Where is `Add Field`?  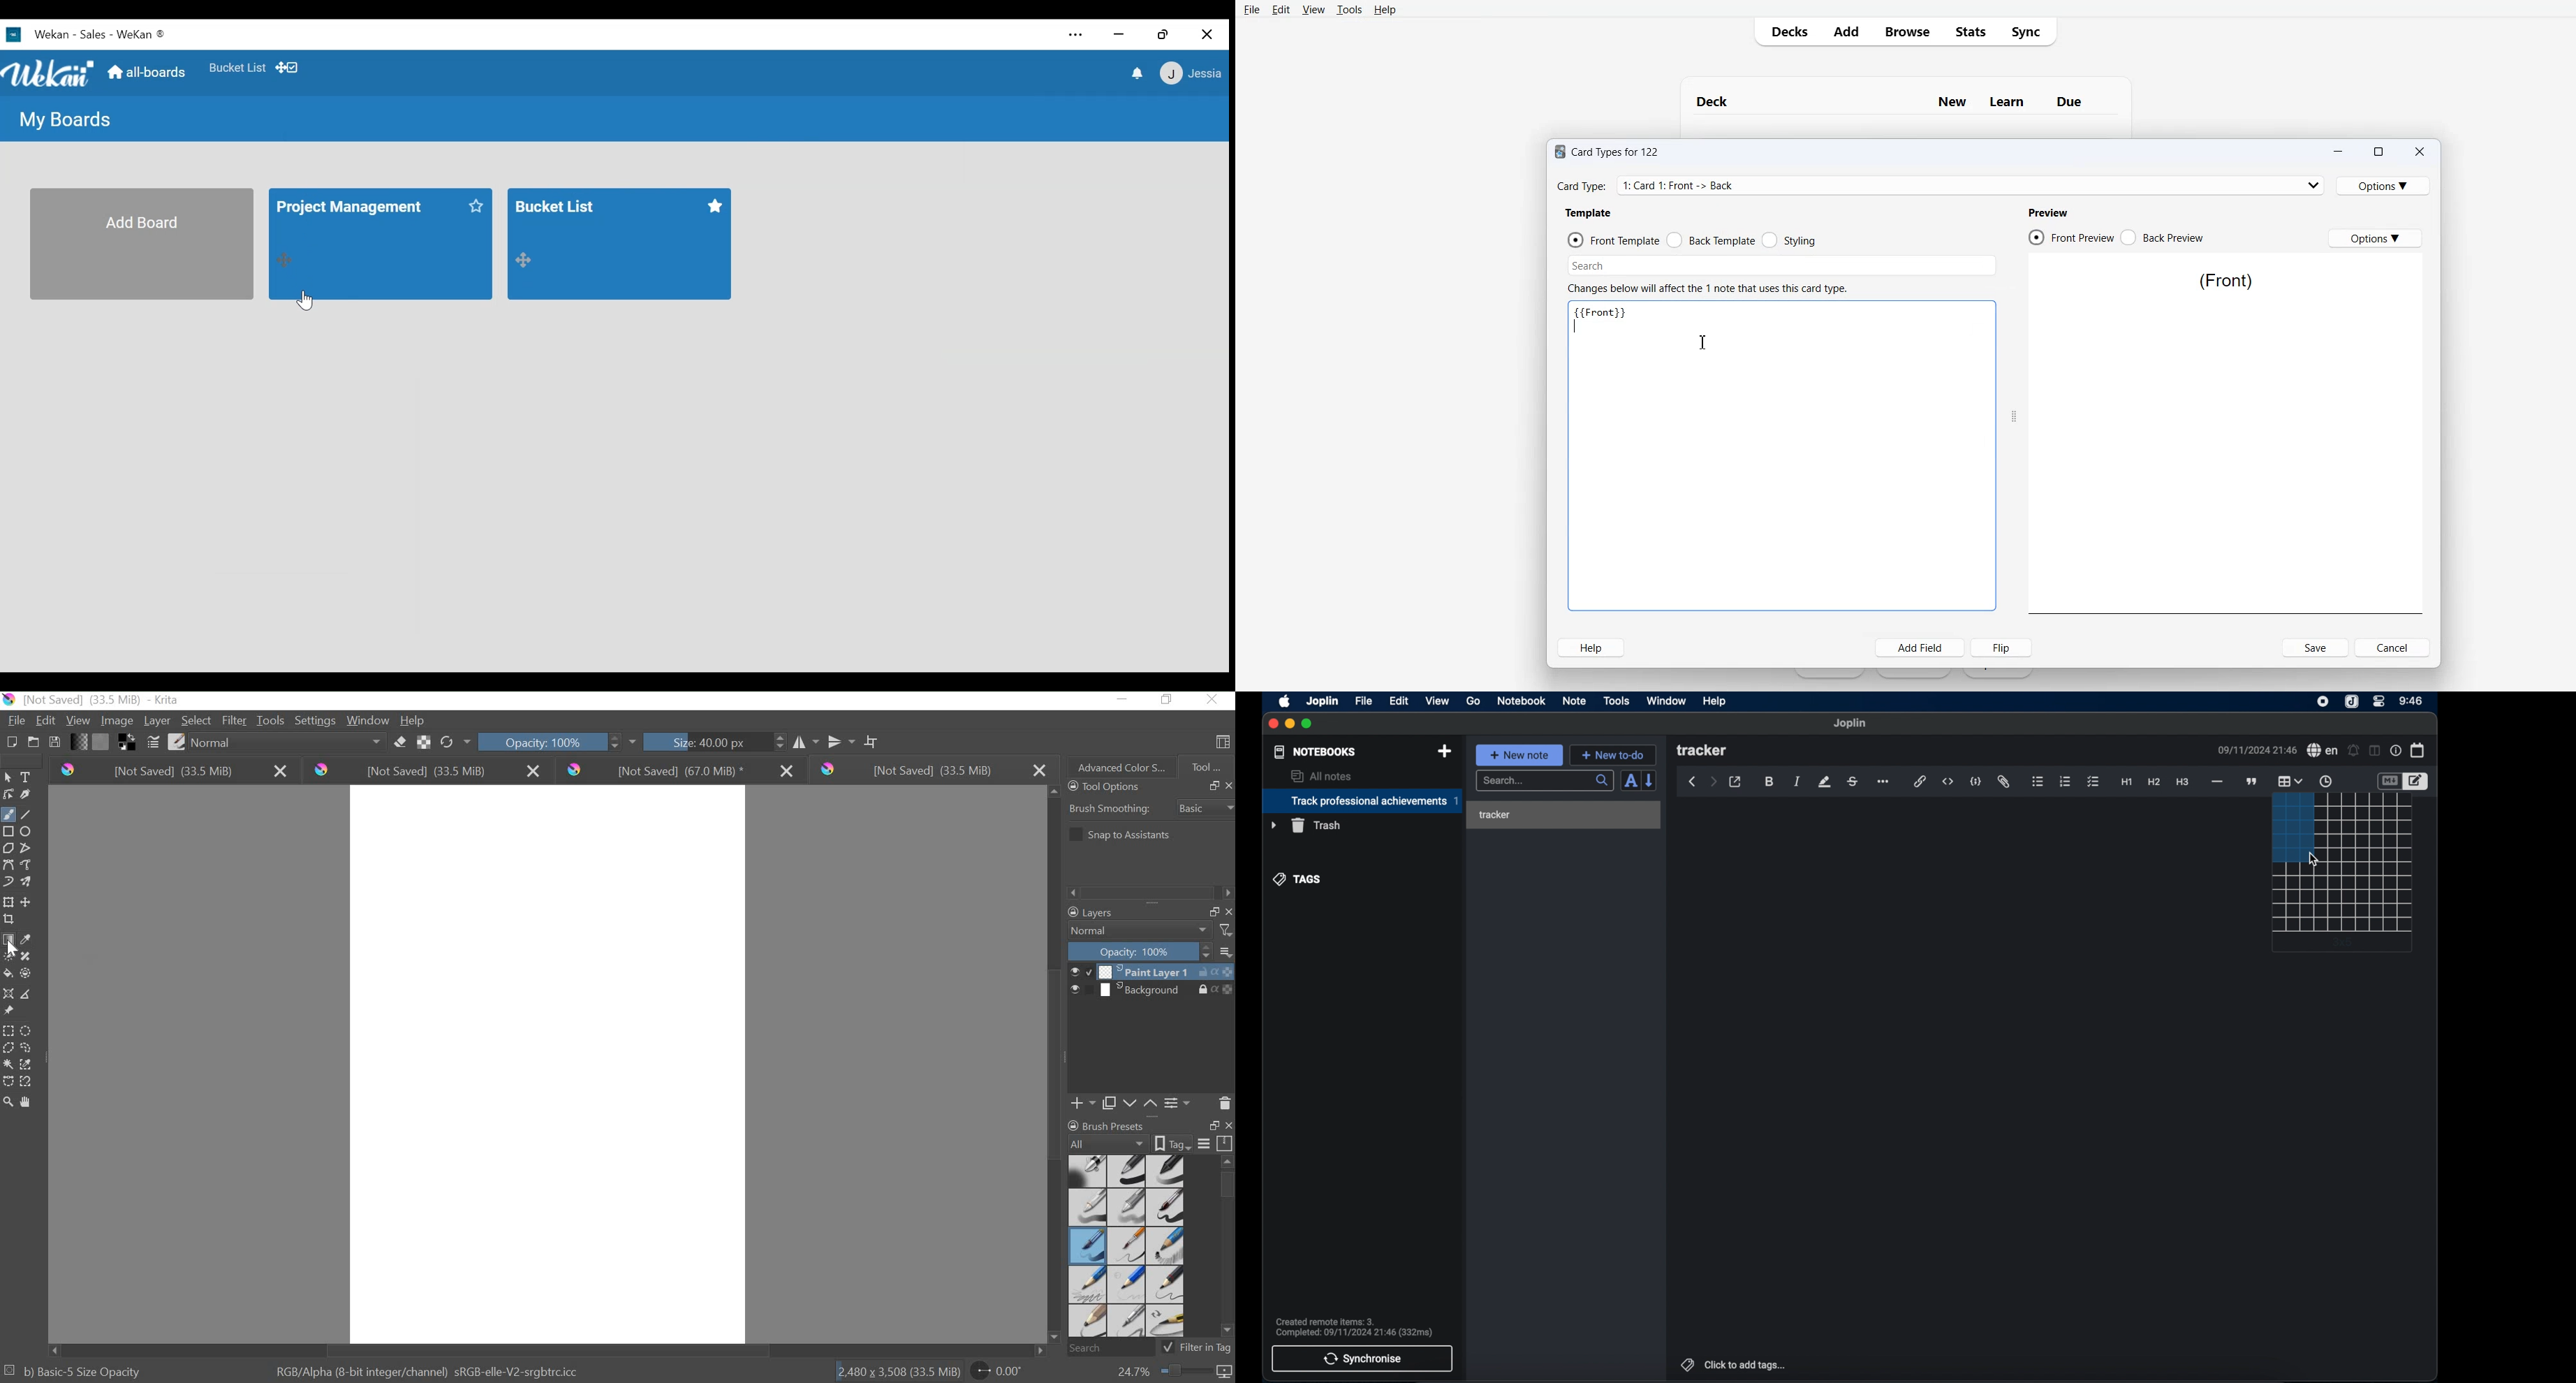
Add Field is located at coordinates (1921, 647).